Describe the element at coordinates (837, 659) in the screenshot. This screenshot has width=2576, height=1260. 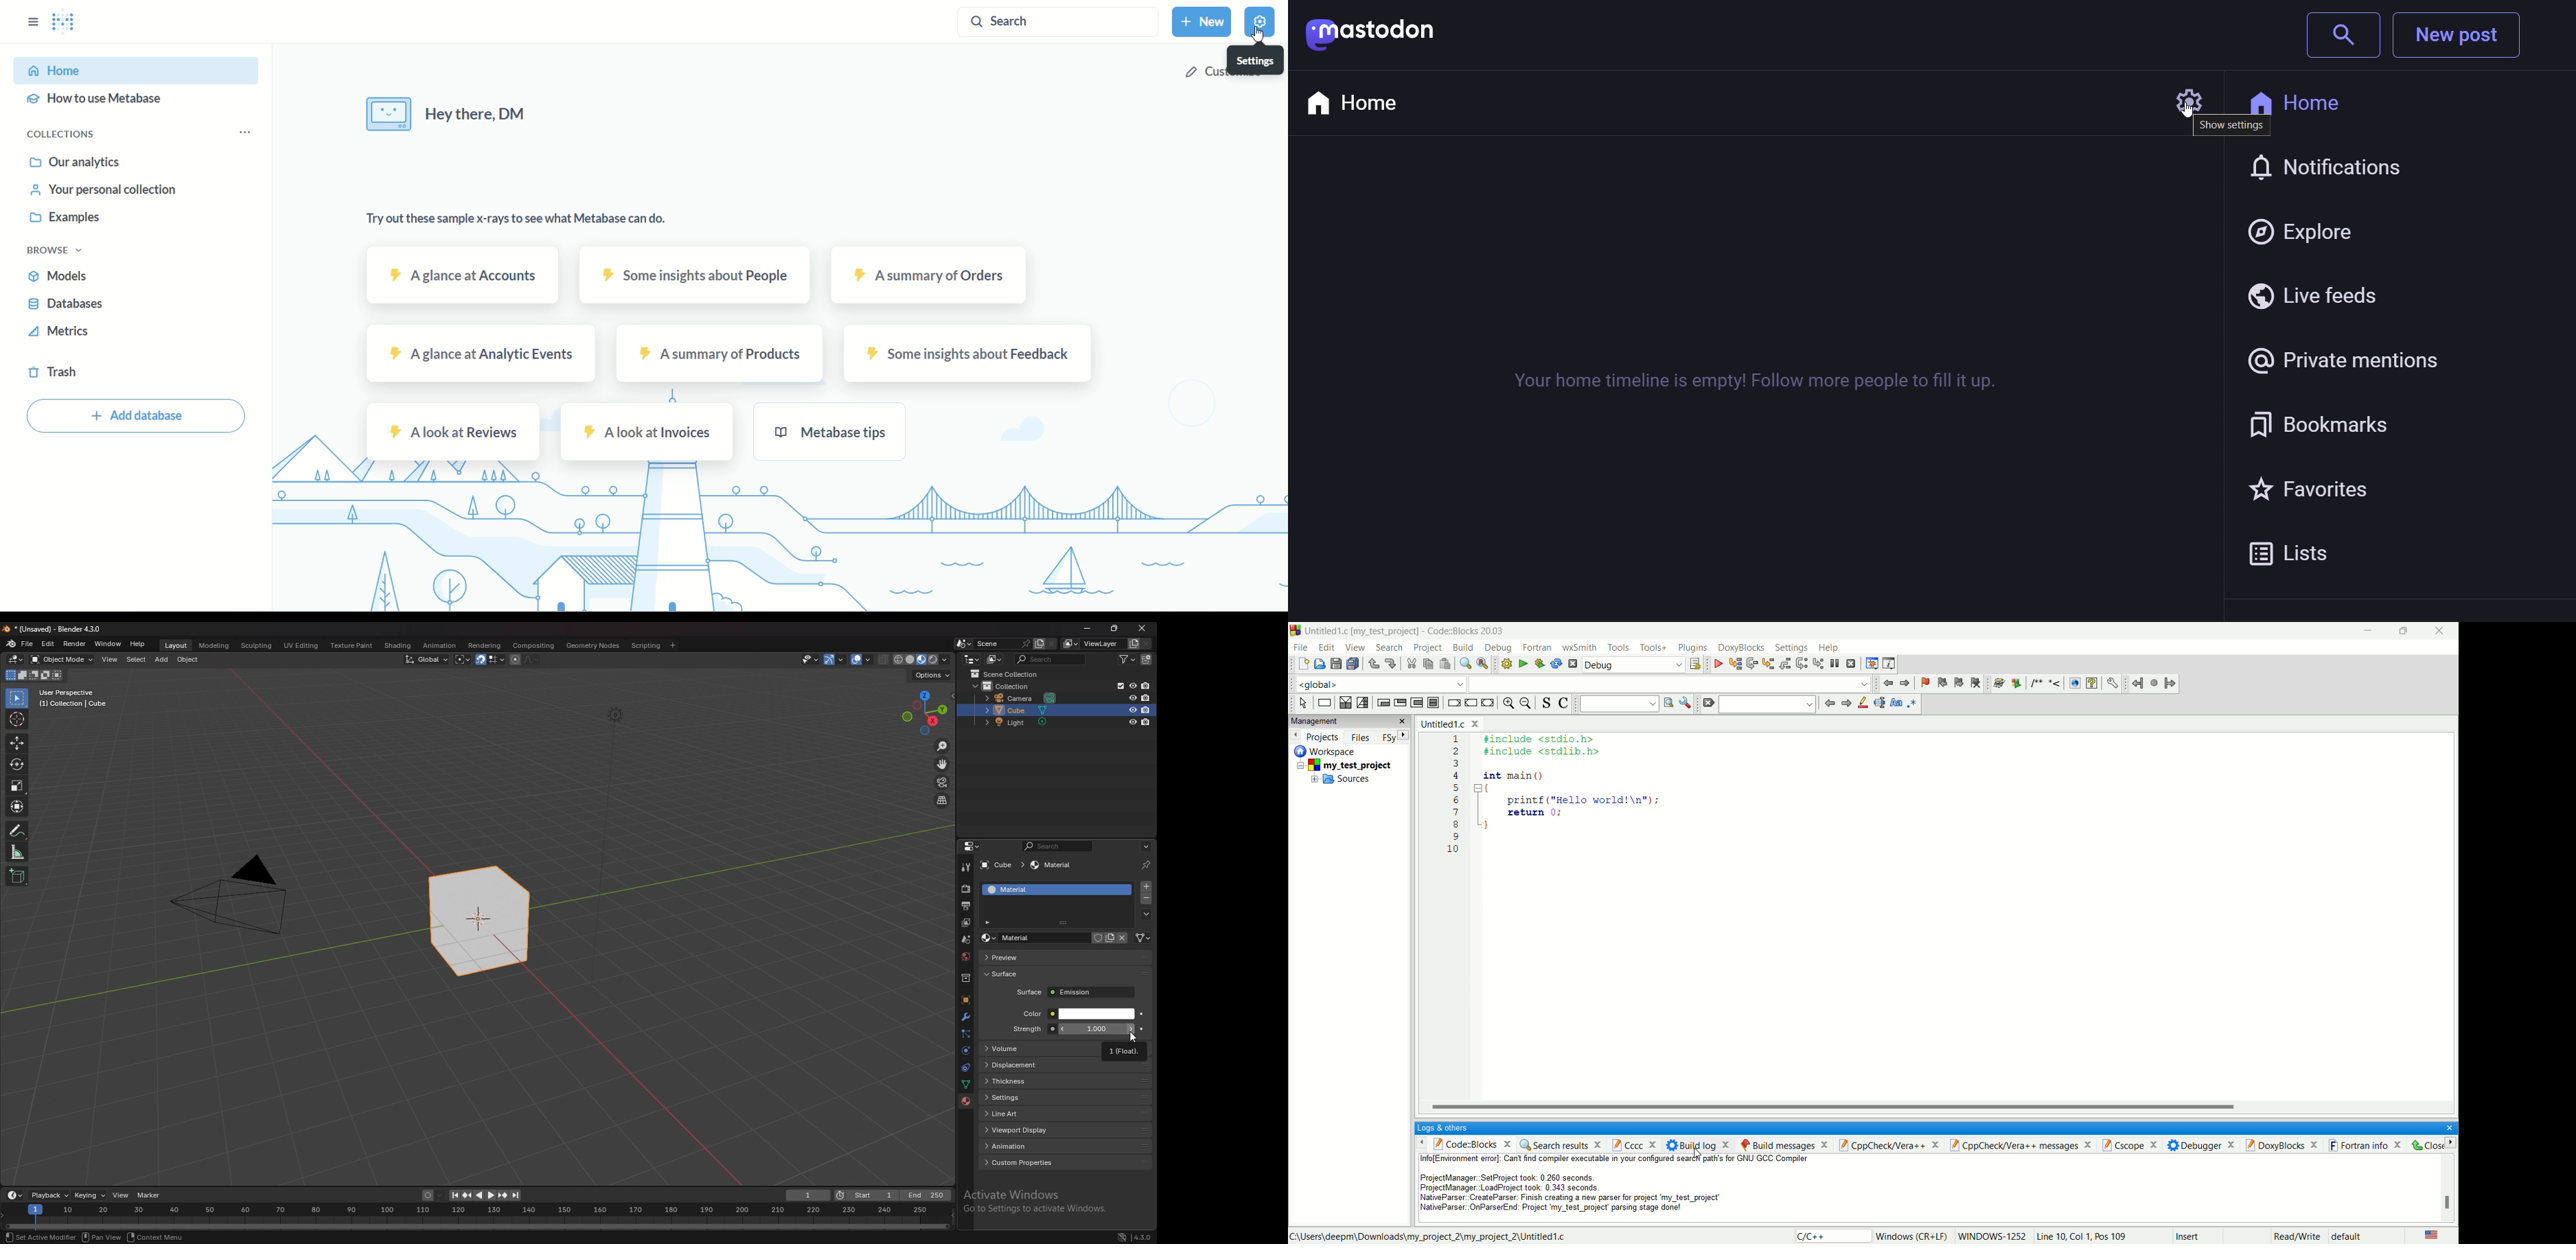
I see `gizmo` at that location.